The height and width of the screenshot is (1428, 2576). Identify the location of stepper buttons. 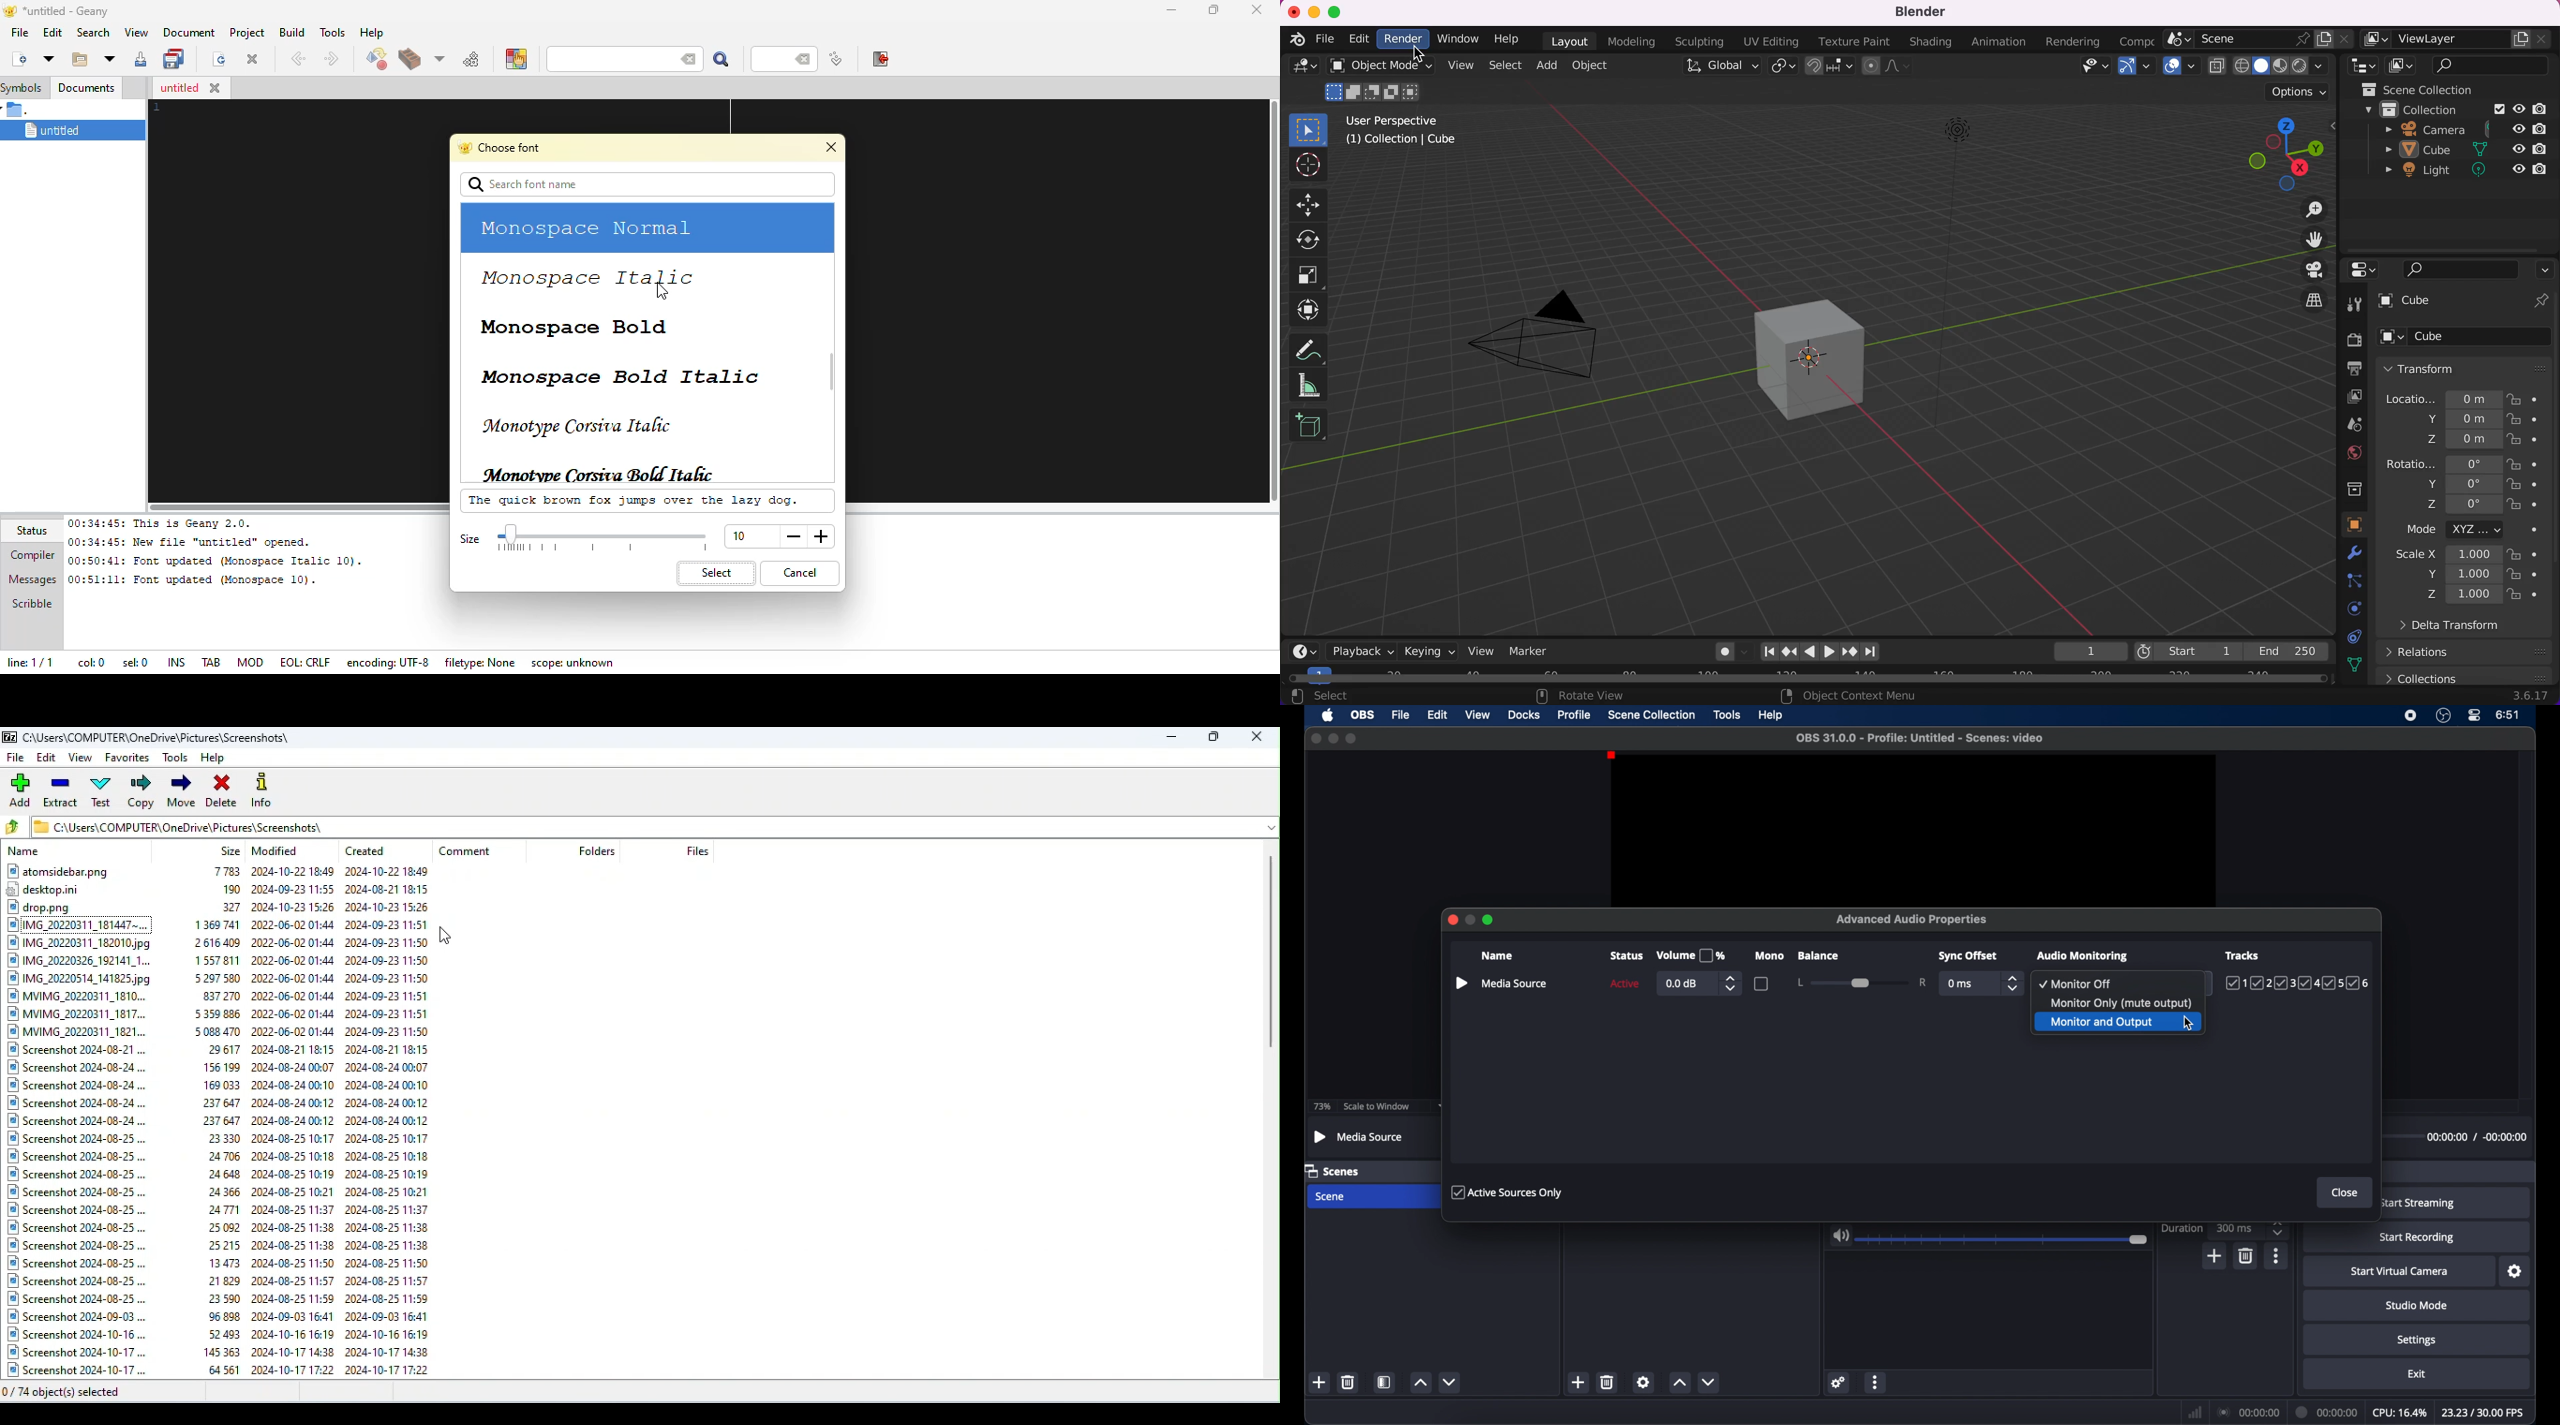
(1731, 984).